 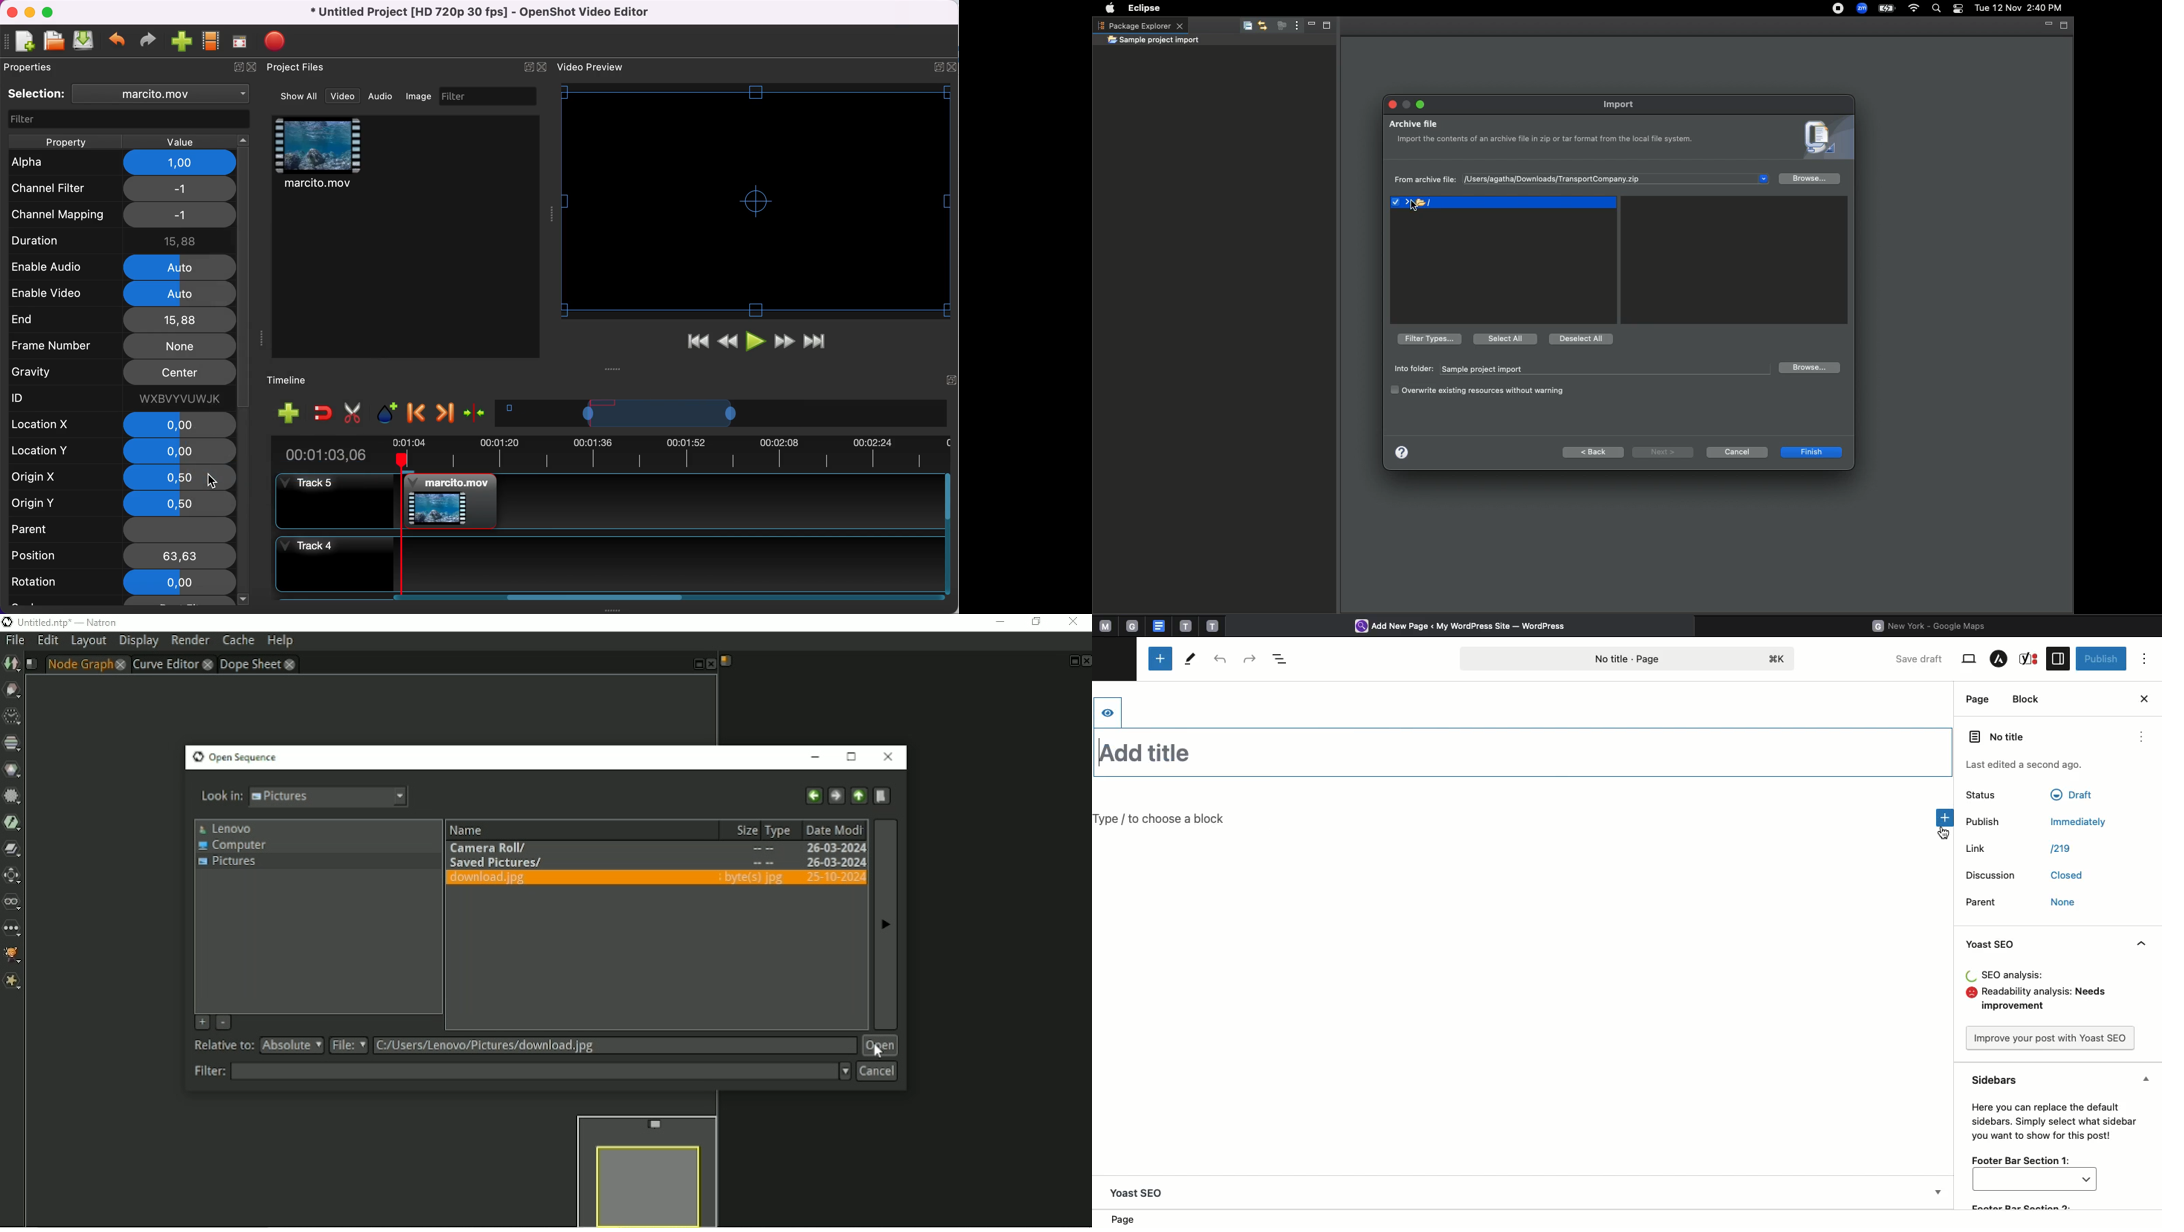 What do you see at coordinates (1999, 660) in the screenshot?
I see `Astra` at bounding box center [1999, 660].